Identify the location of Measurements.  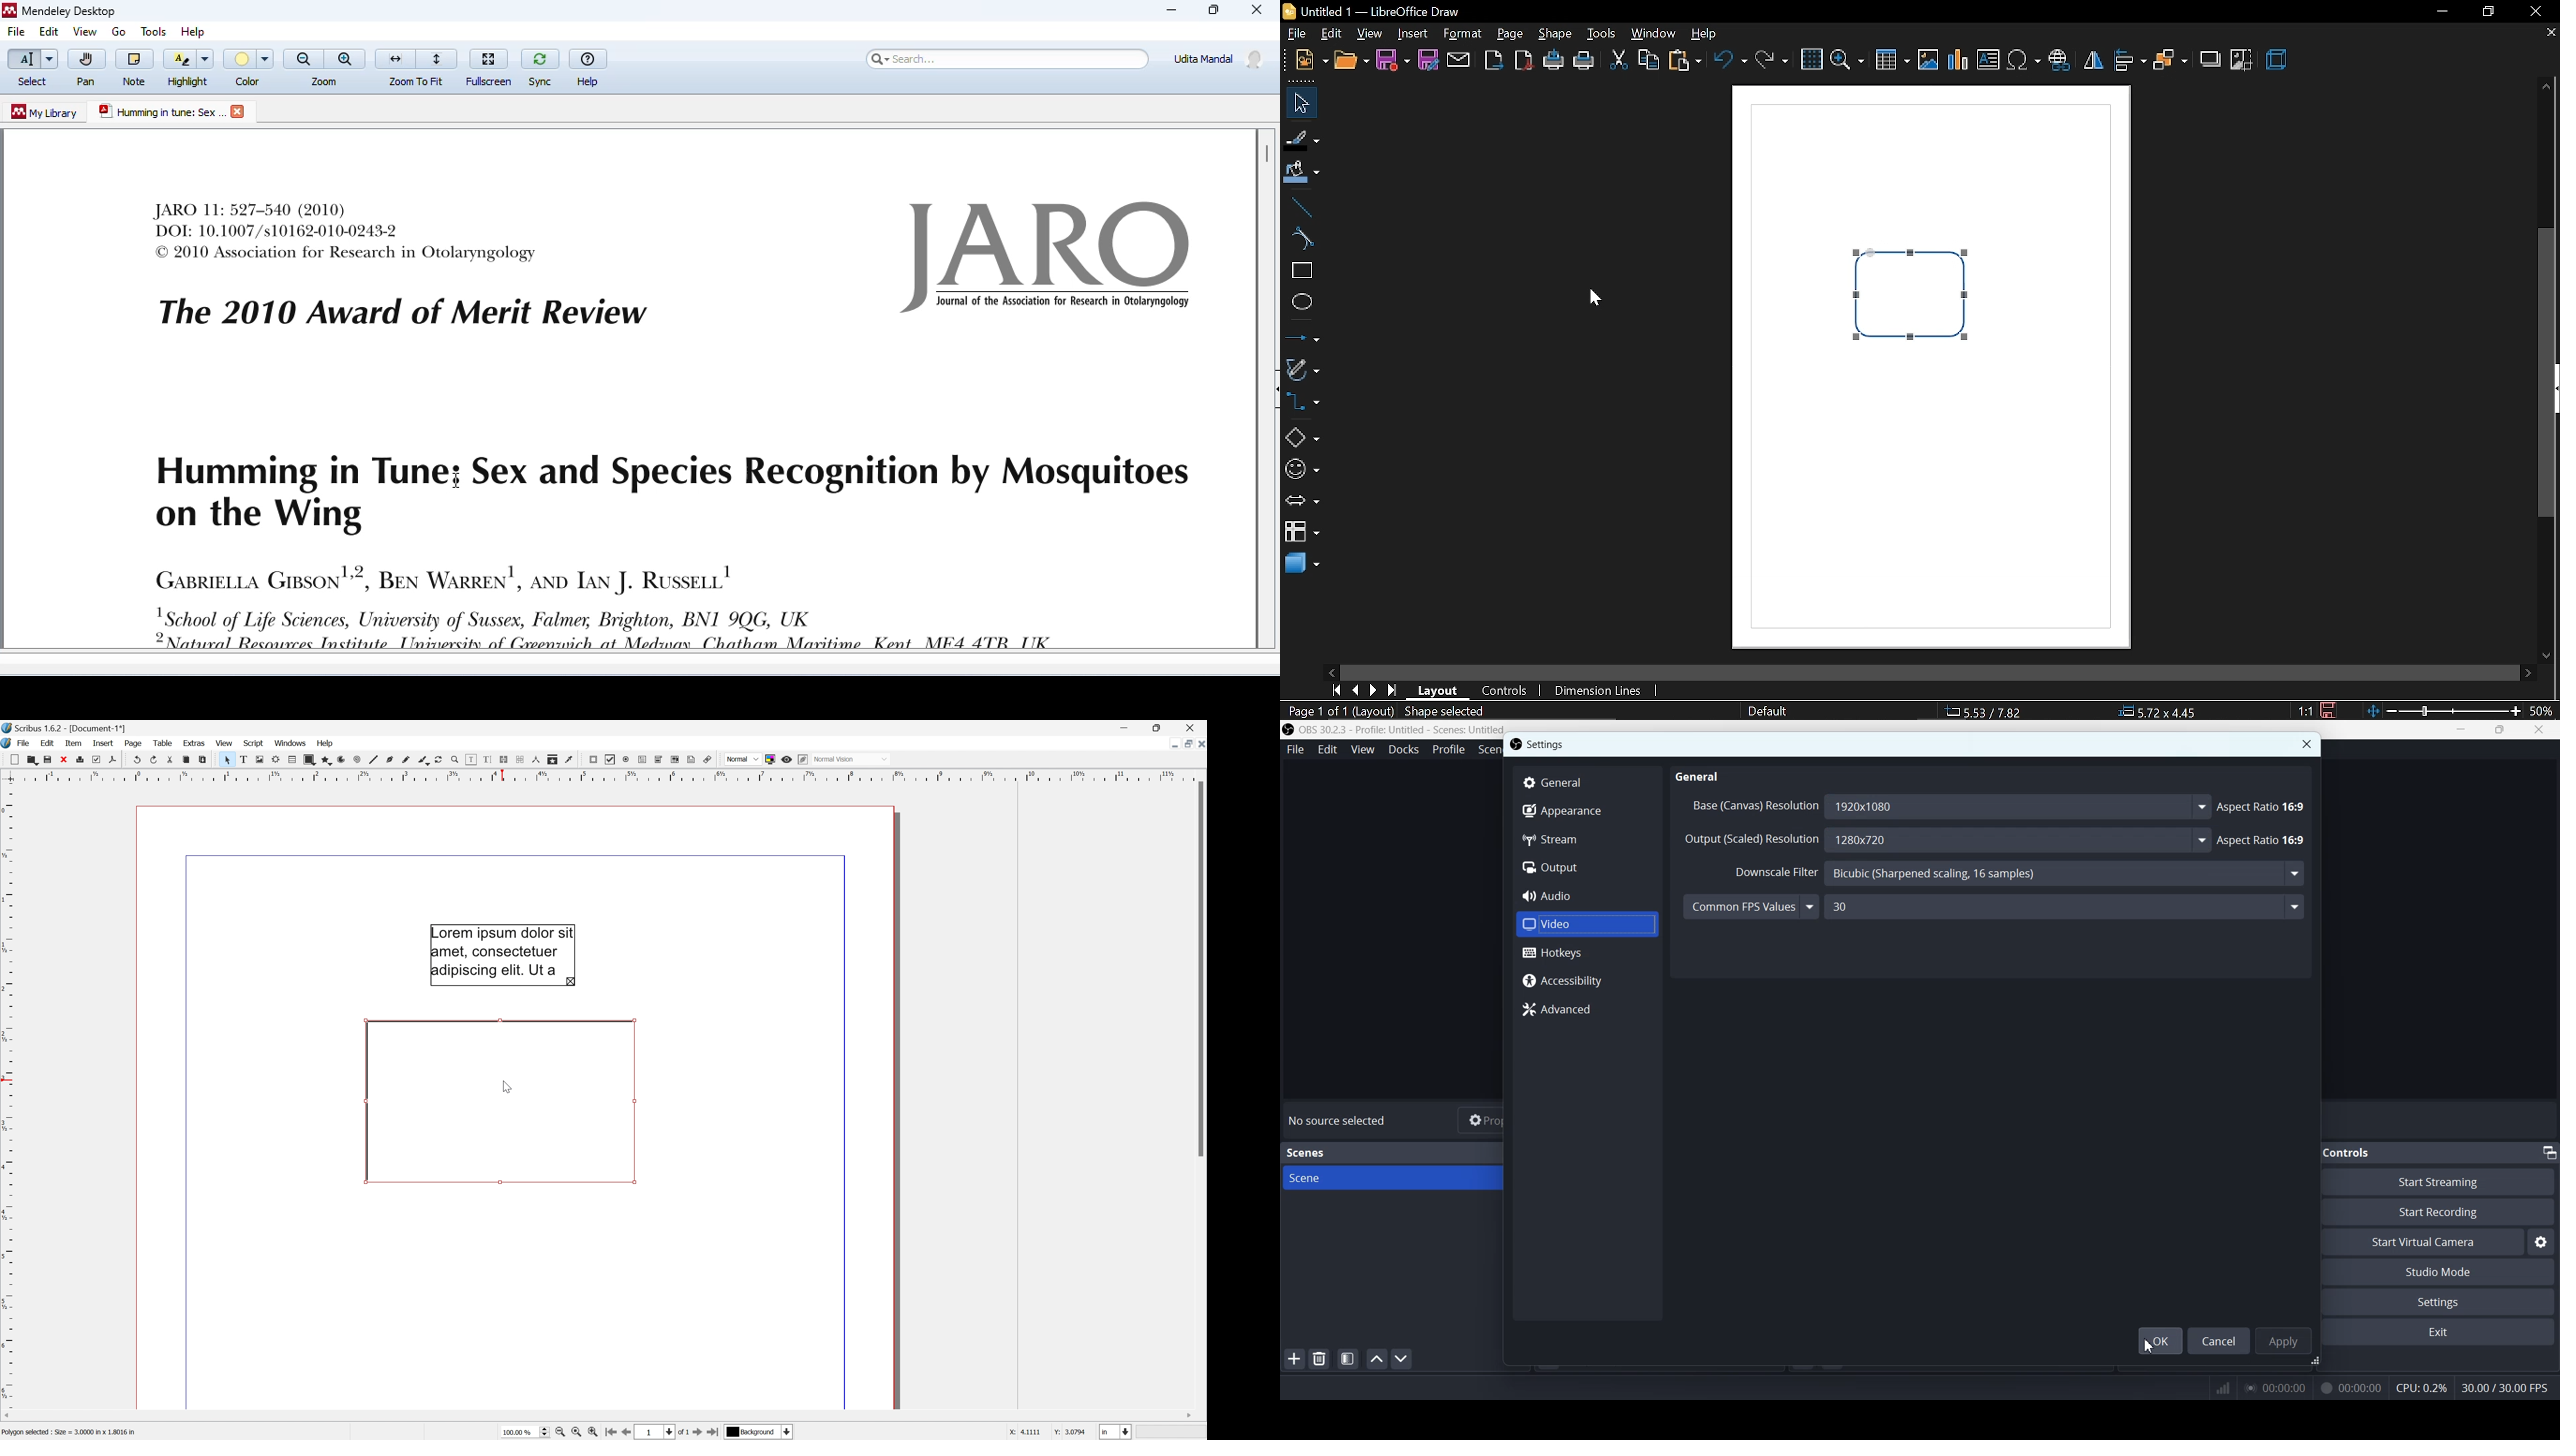
(537, 759).